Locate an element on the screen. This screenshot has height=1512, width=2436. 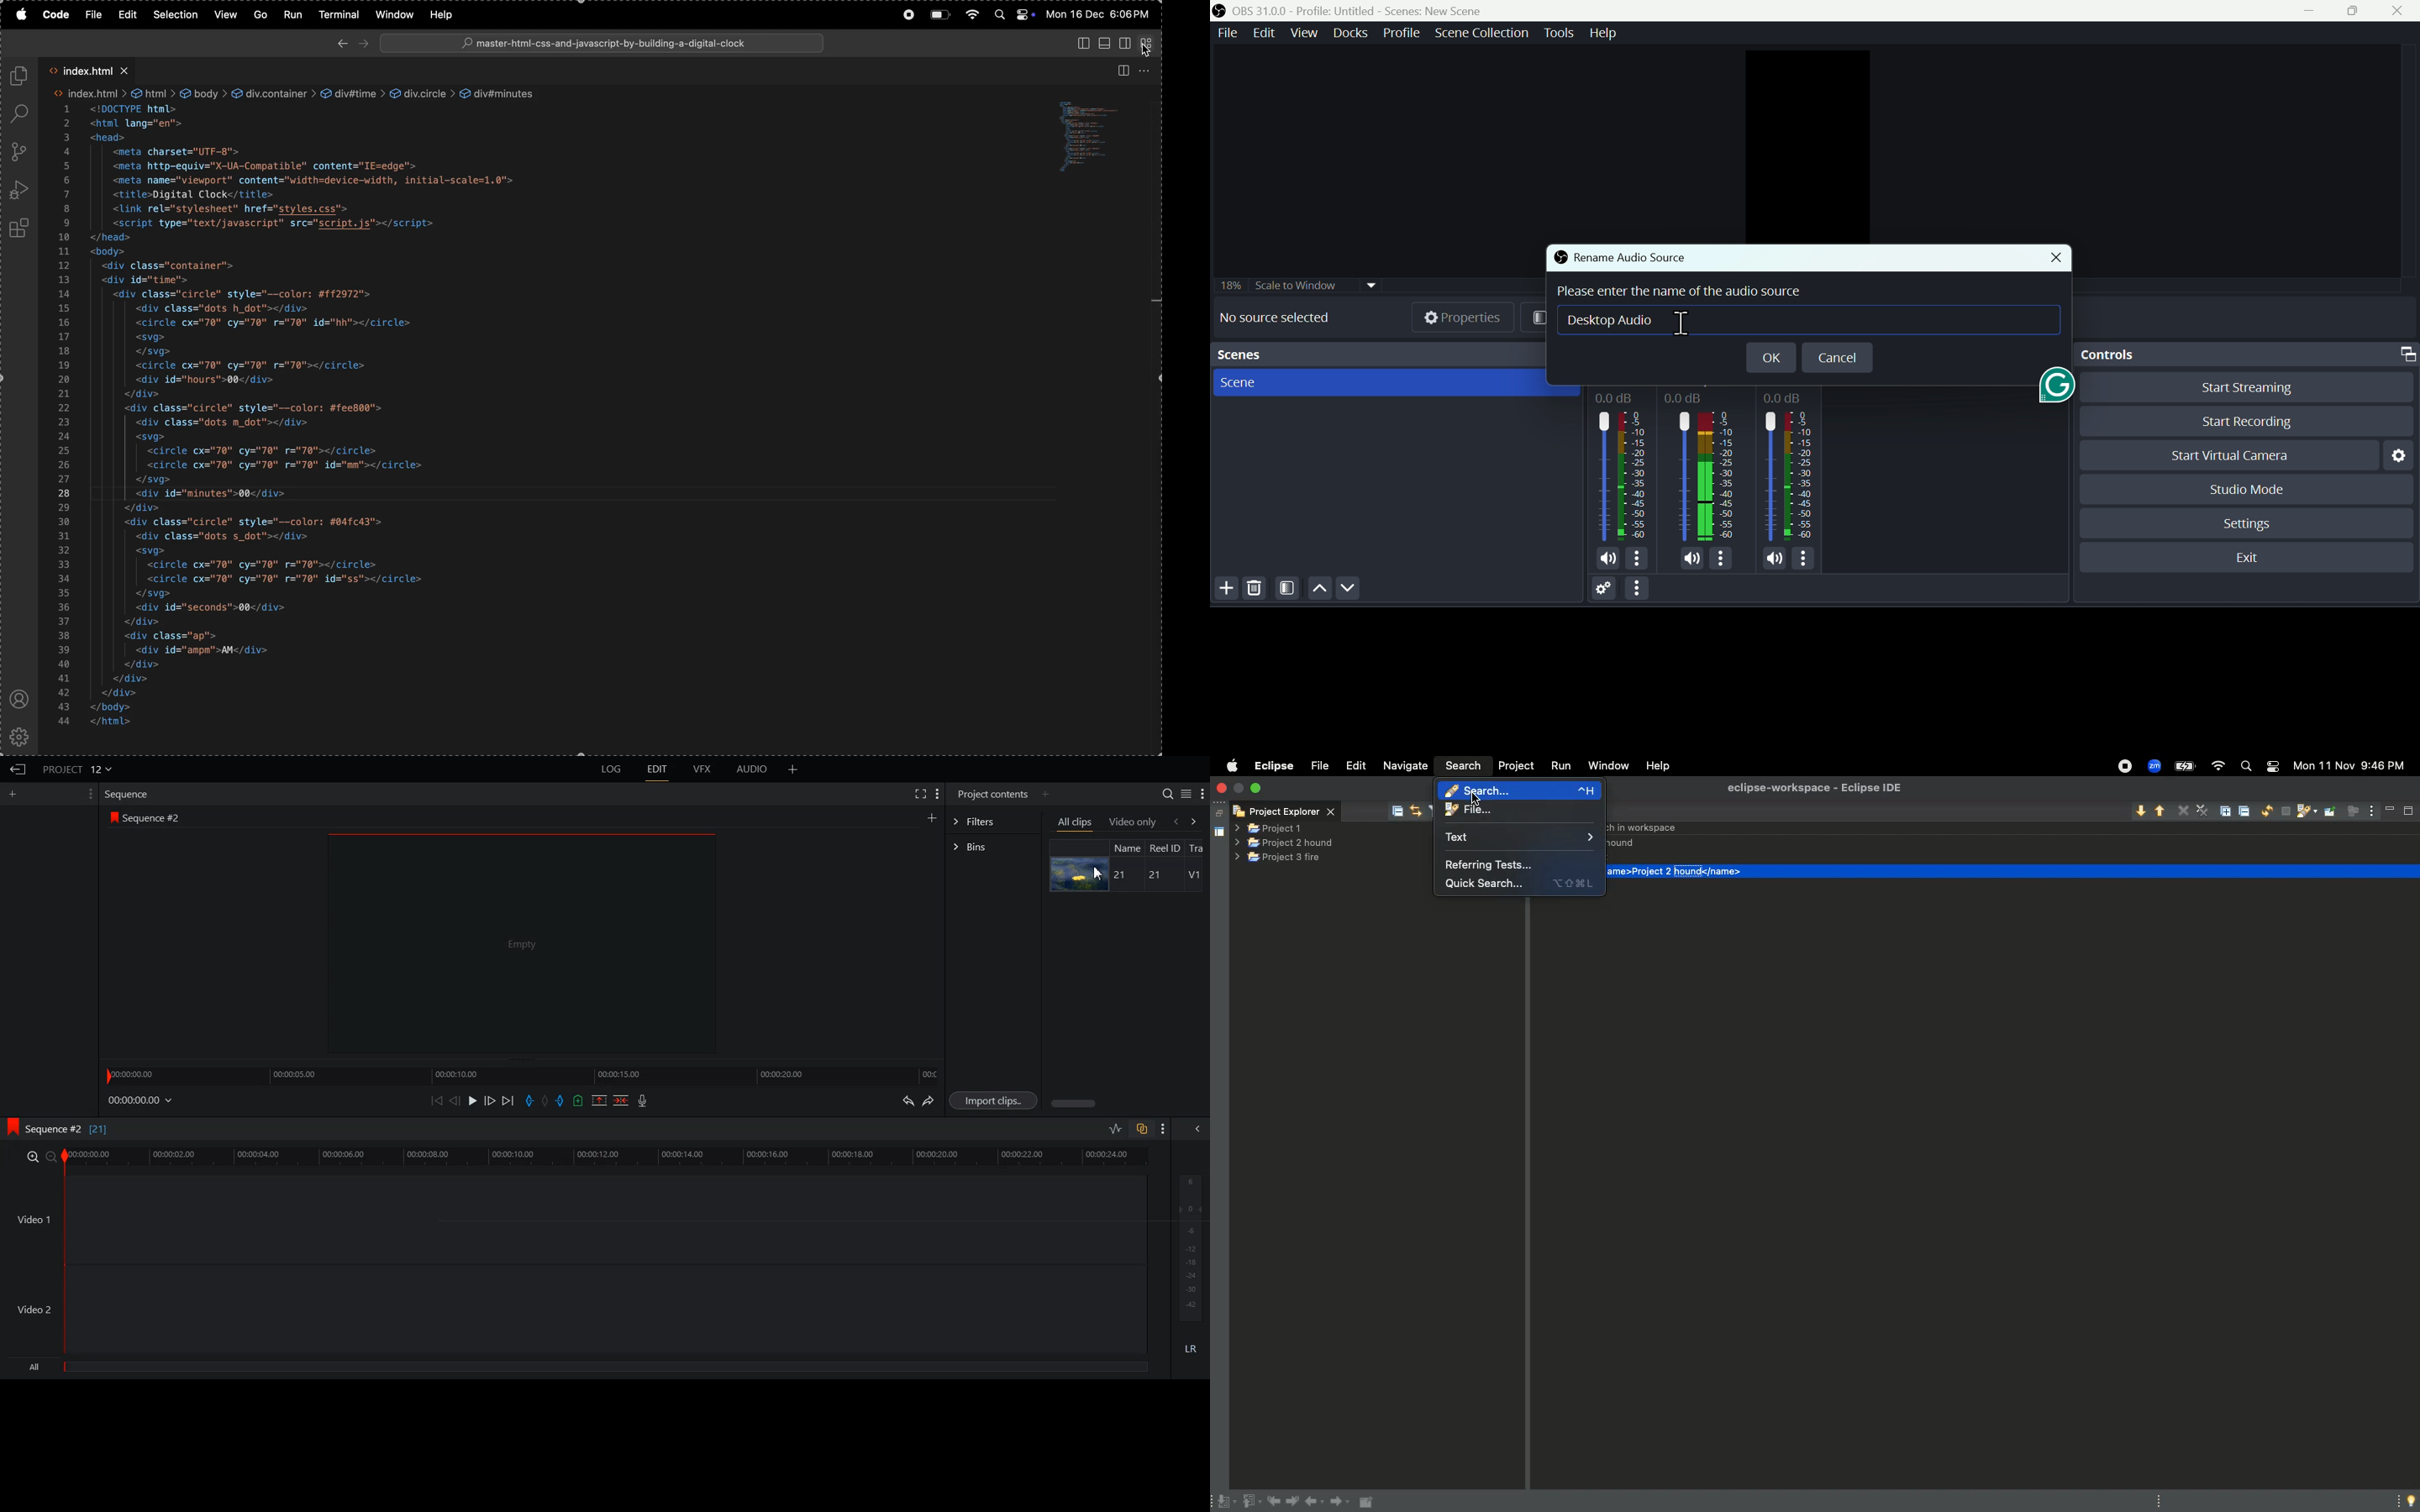
Nudge one frame back is located at coordinates (455, 1101).